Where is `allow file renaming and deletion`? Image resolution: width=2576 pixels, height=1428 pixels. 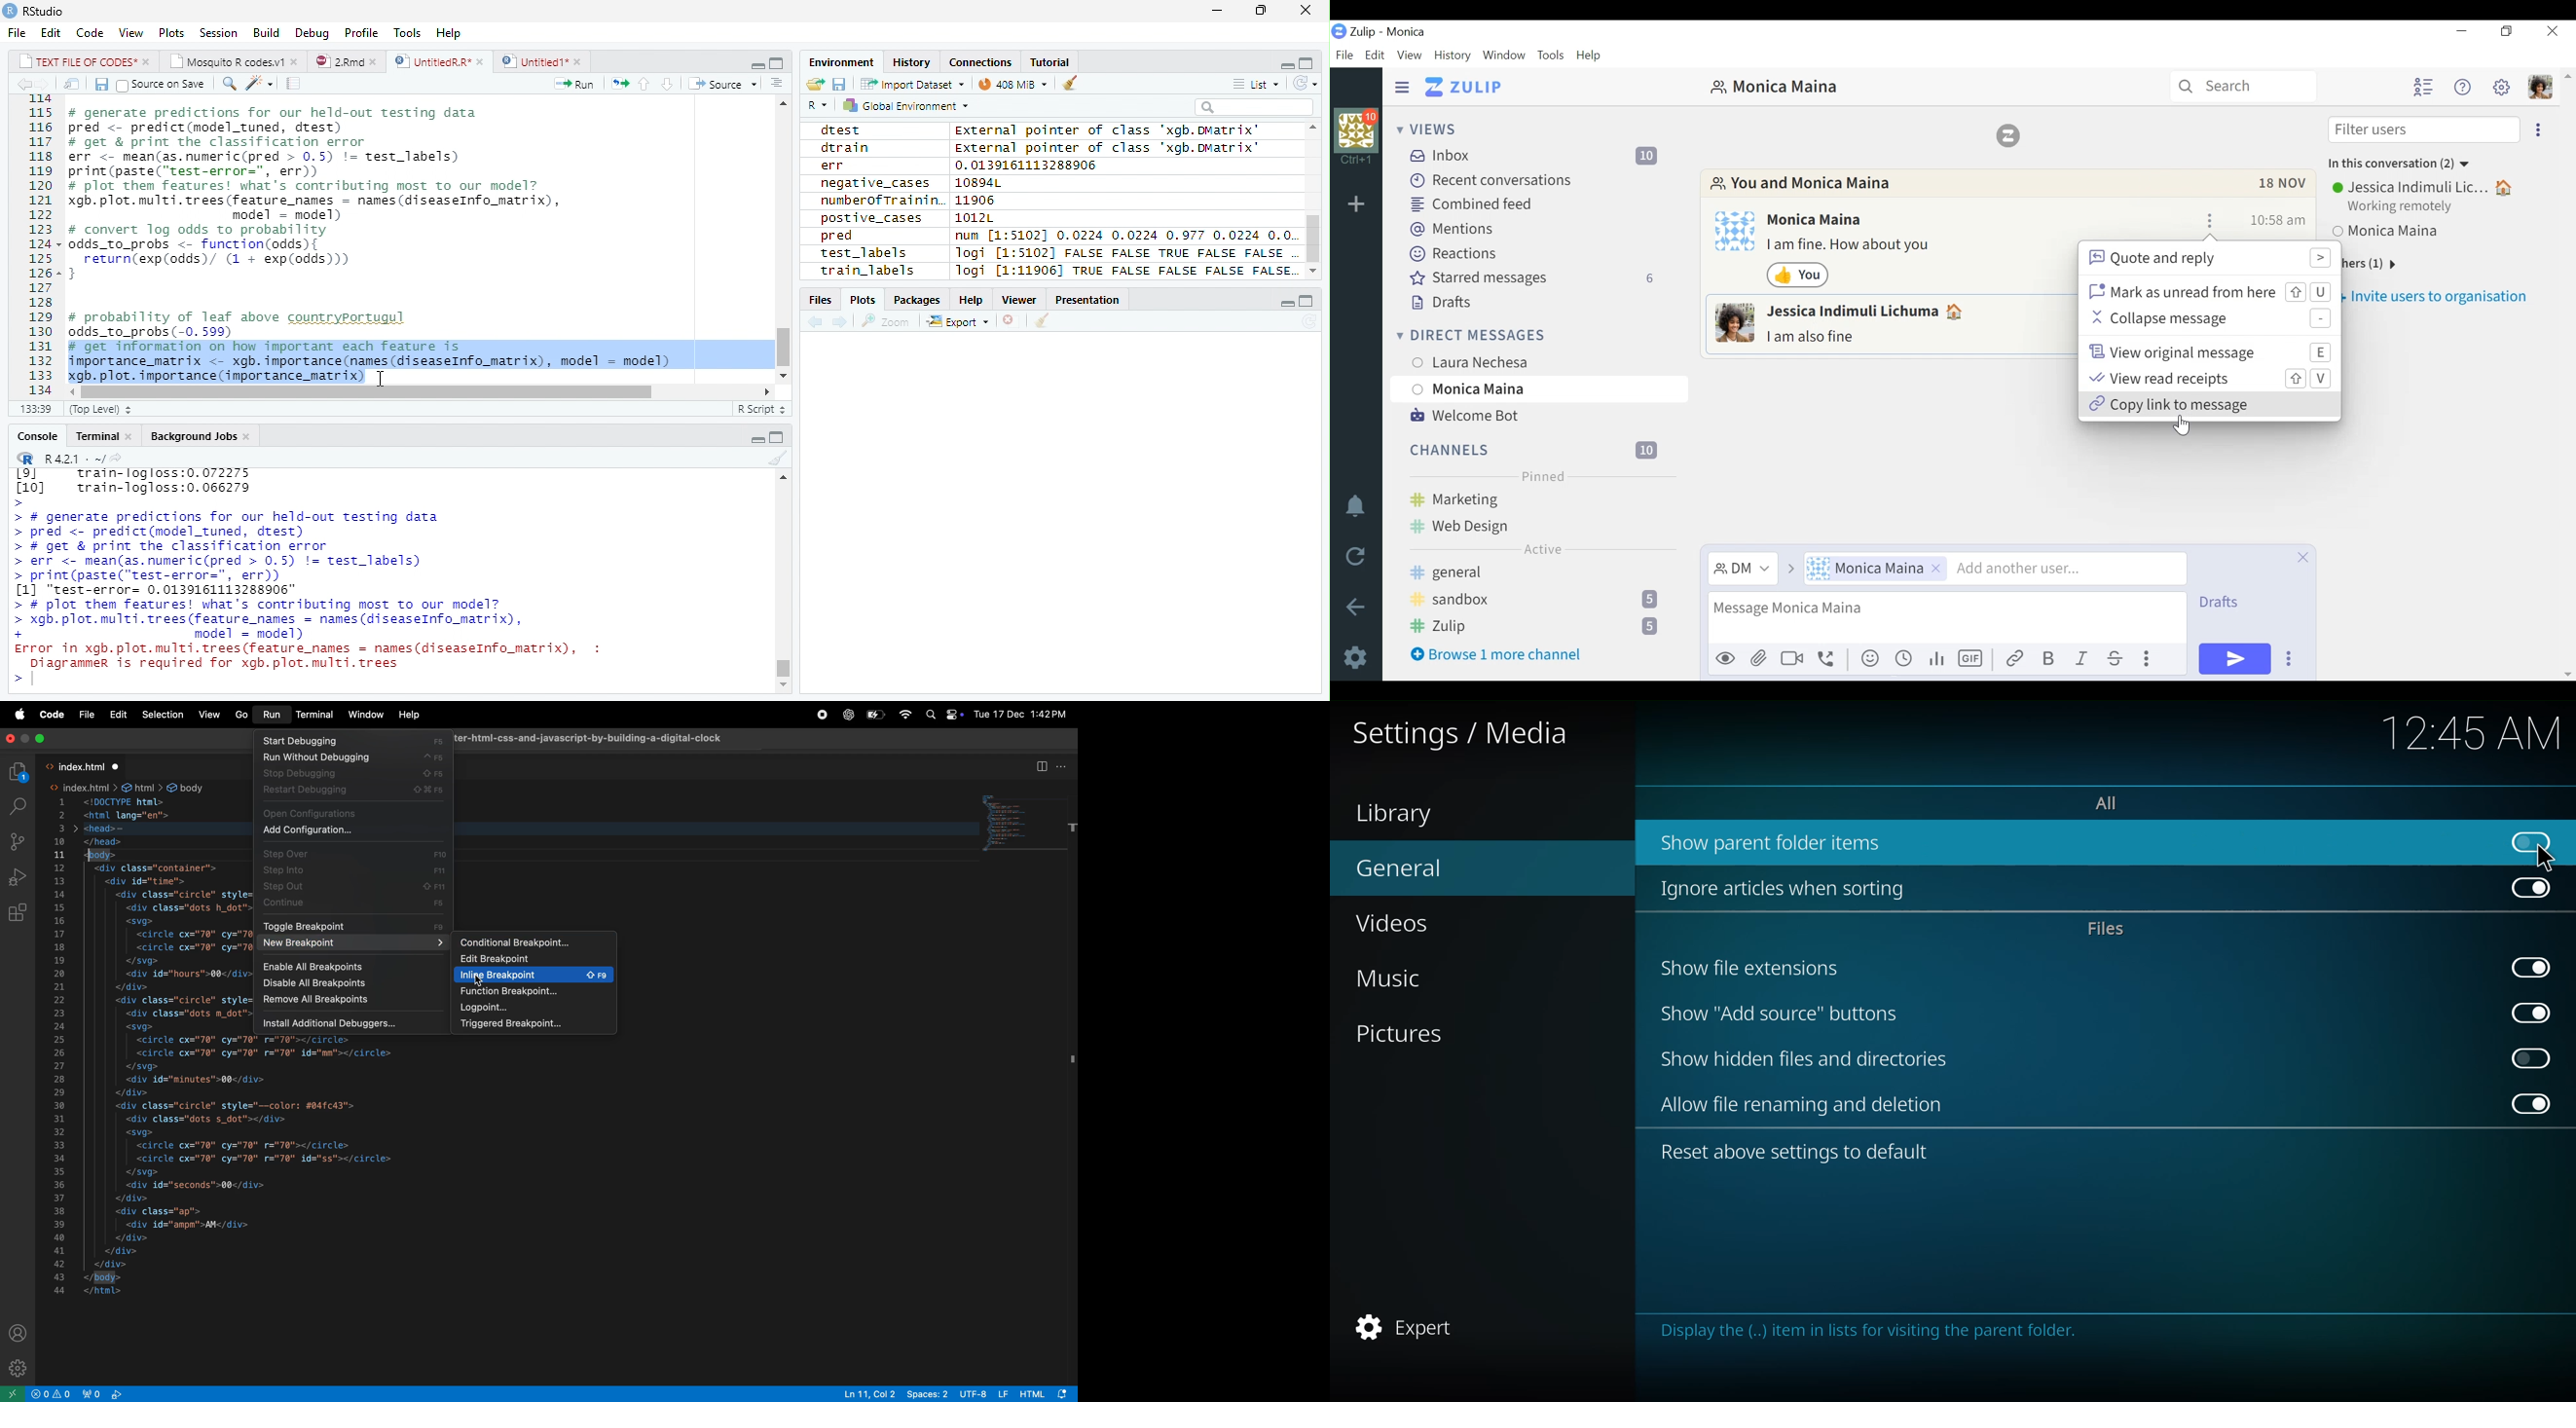 allow file renaming and deletion is located at coordinates (1806, 1105).